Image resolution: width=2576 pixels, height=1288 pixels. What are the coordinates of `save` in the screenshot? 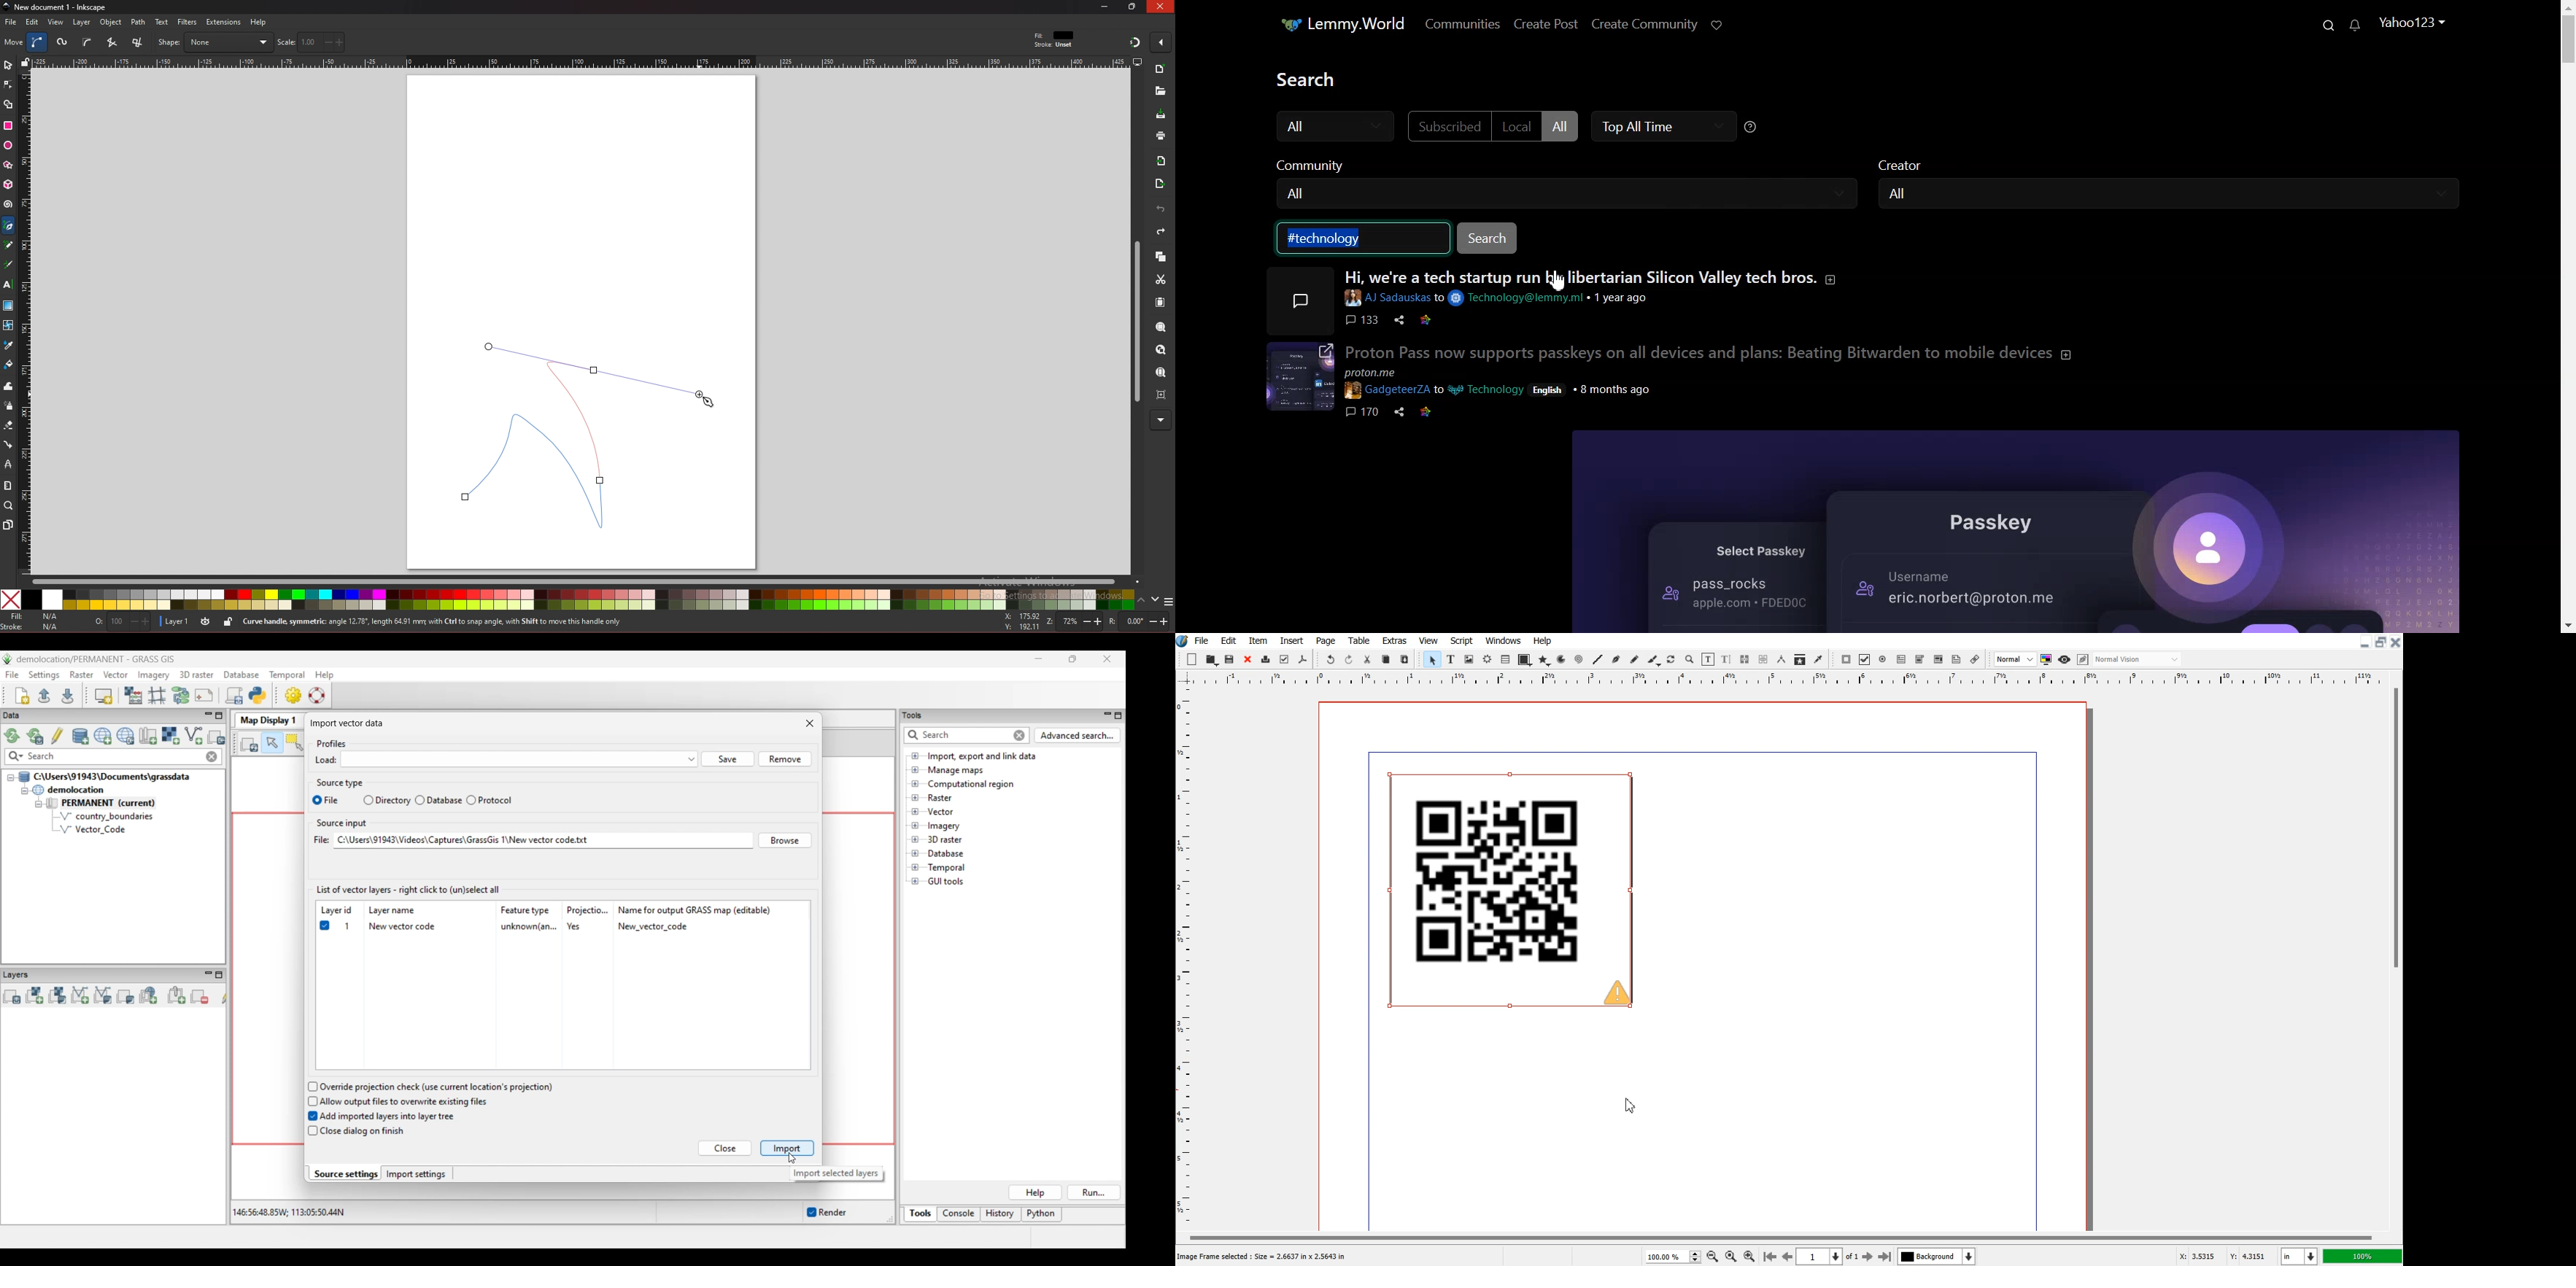 It's located at (1162, 115).